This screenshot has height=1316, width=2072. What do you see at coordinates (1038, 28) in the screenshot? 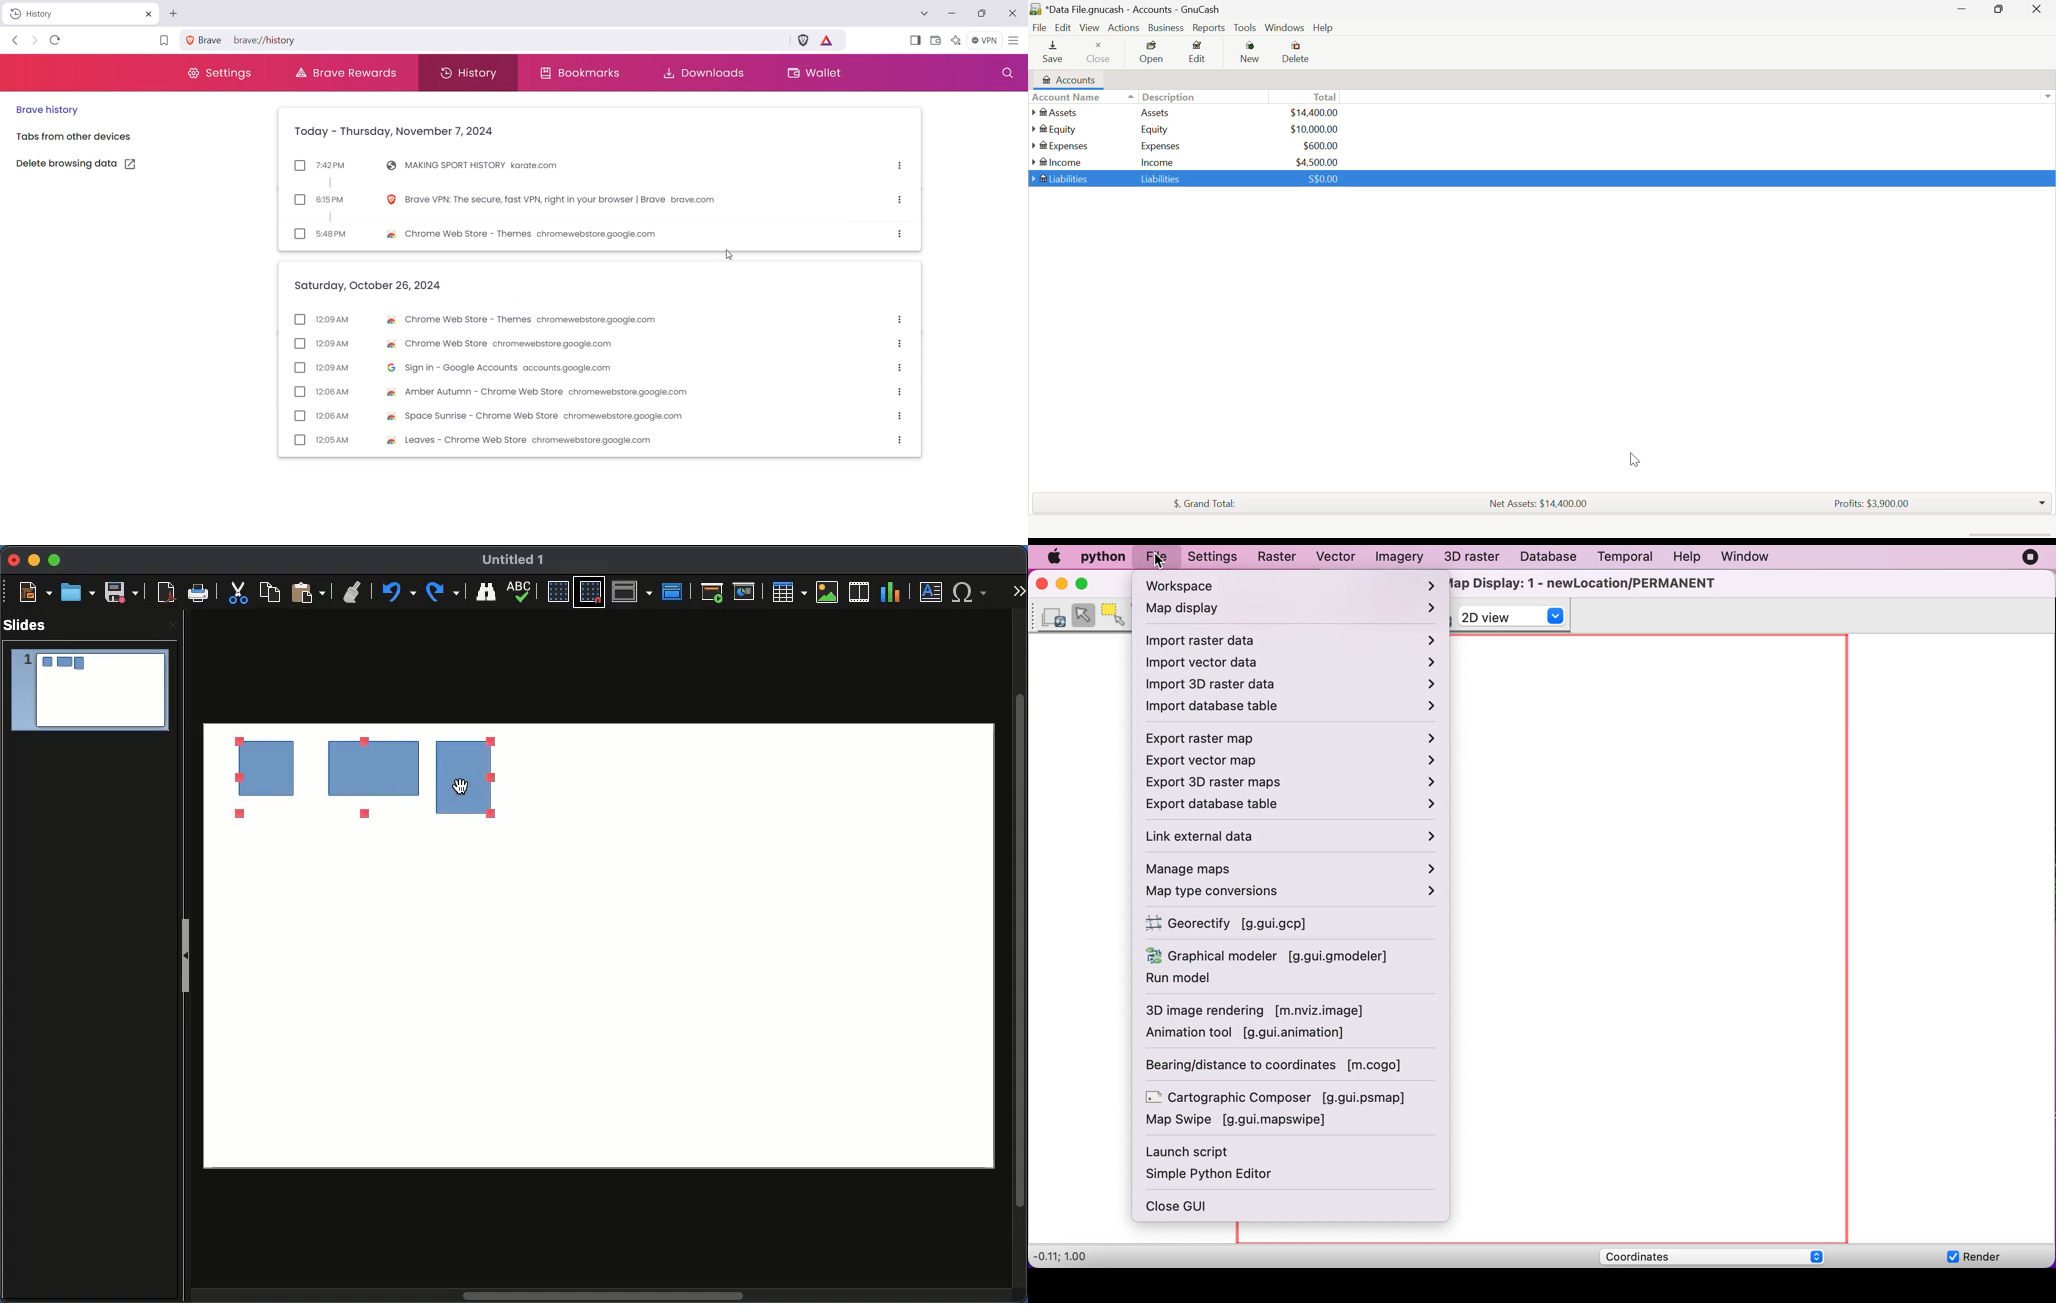
I see `File` at bounding box center [1038, 28].